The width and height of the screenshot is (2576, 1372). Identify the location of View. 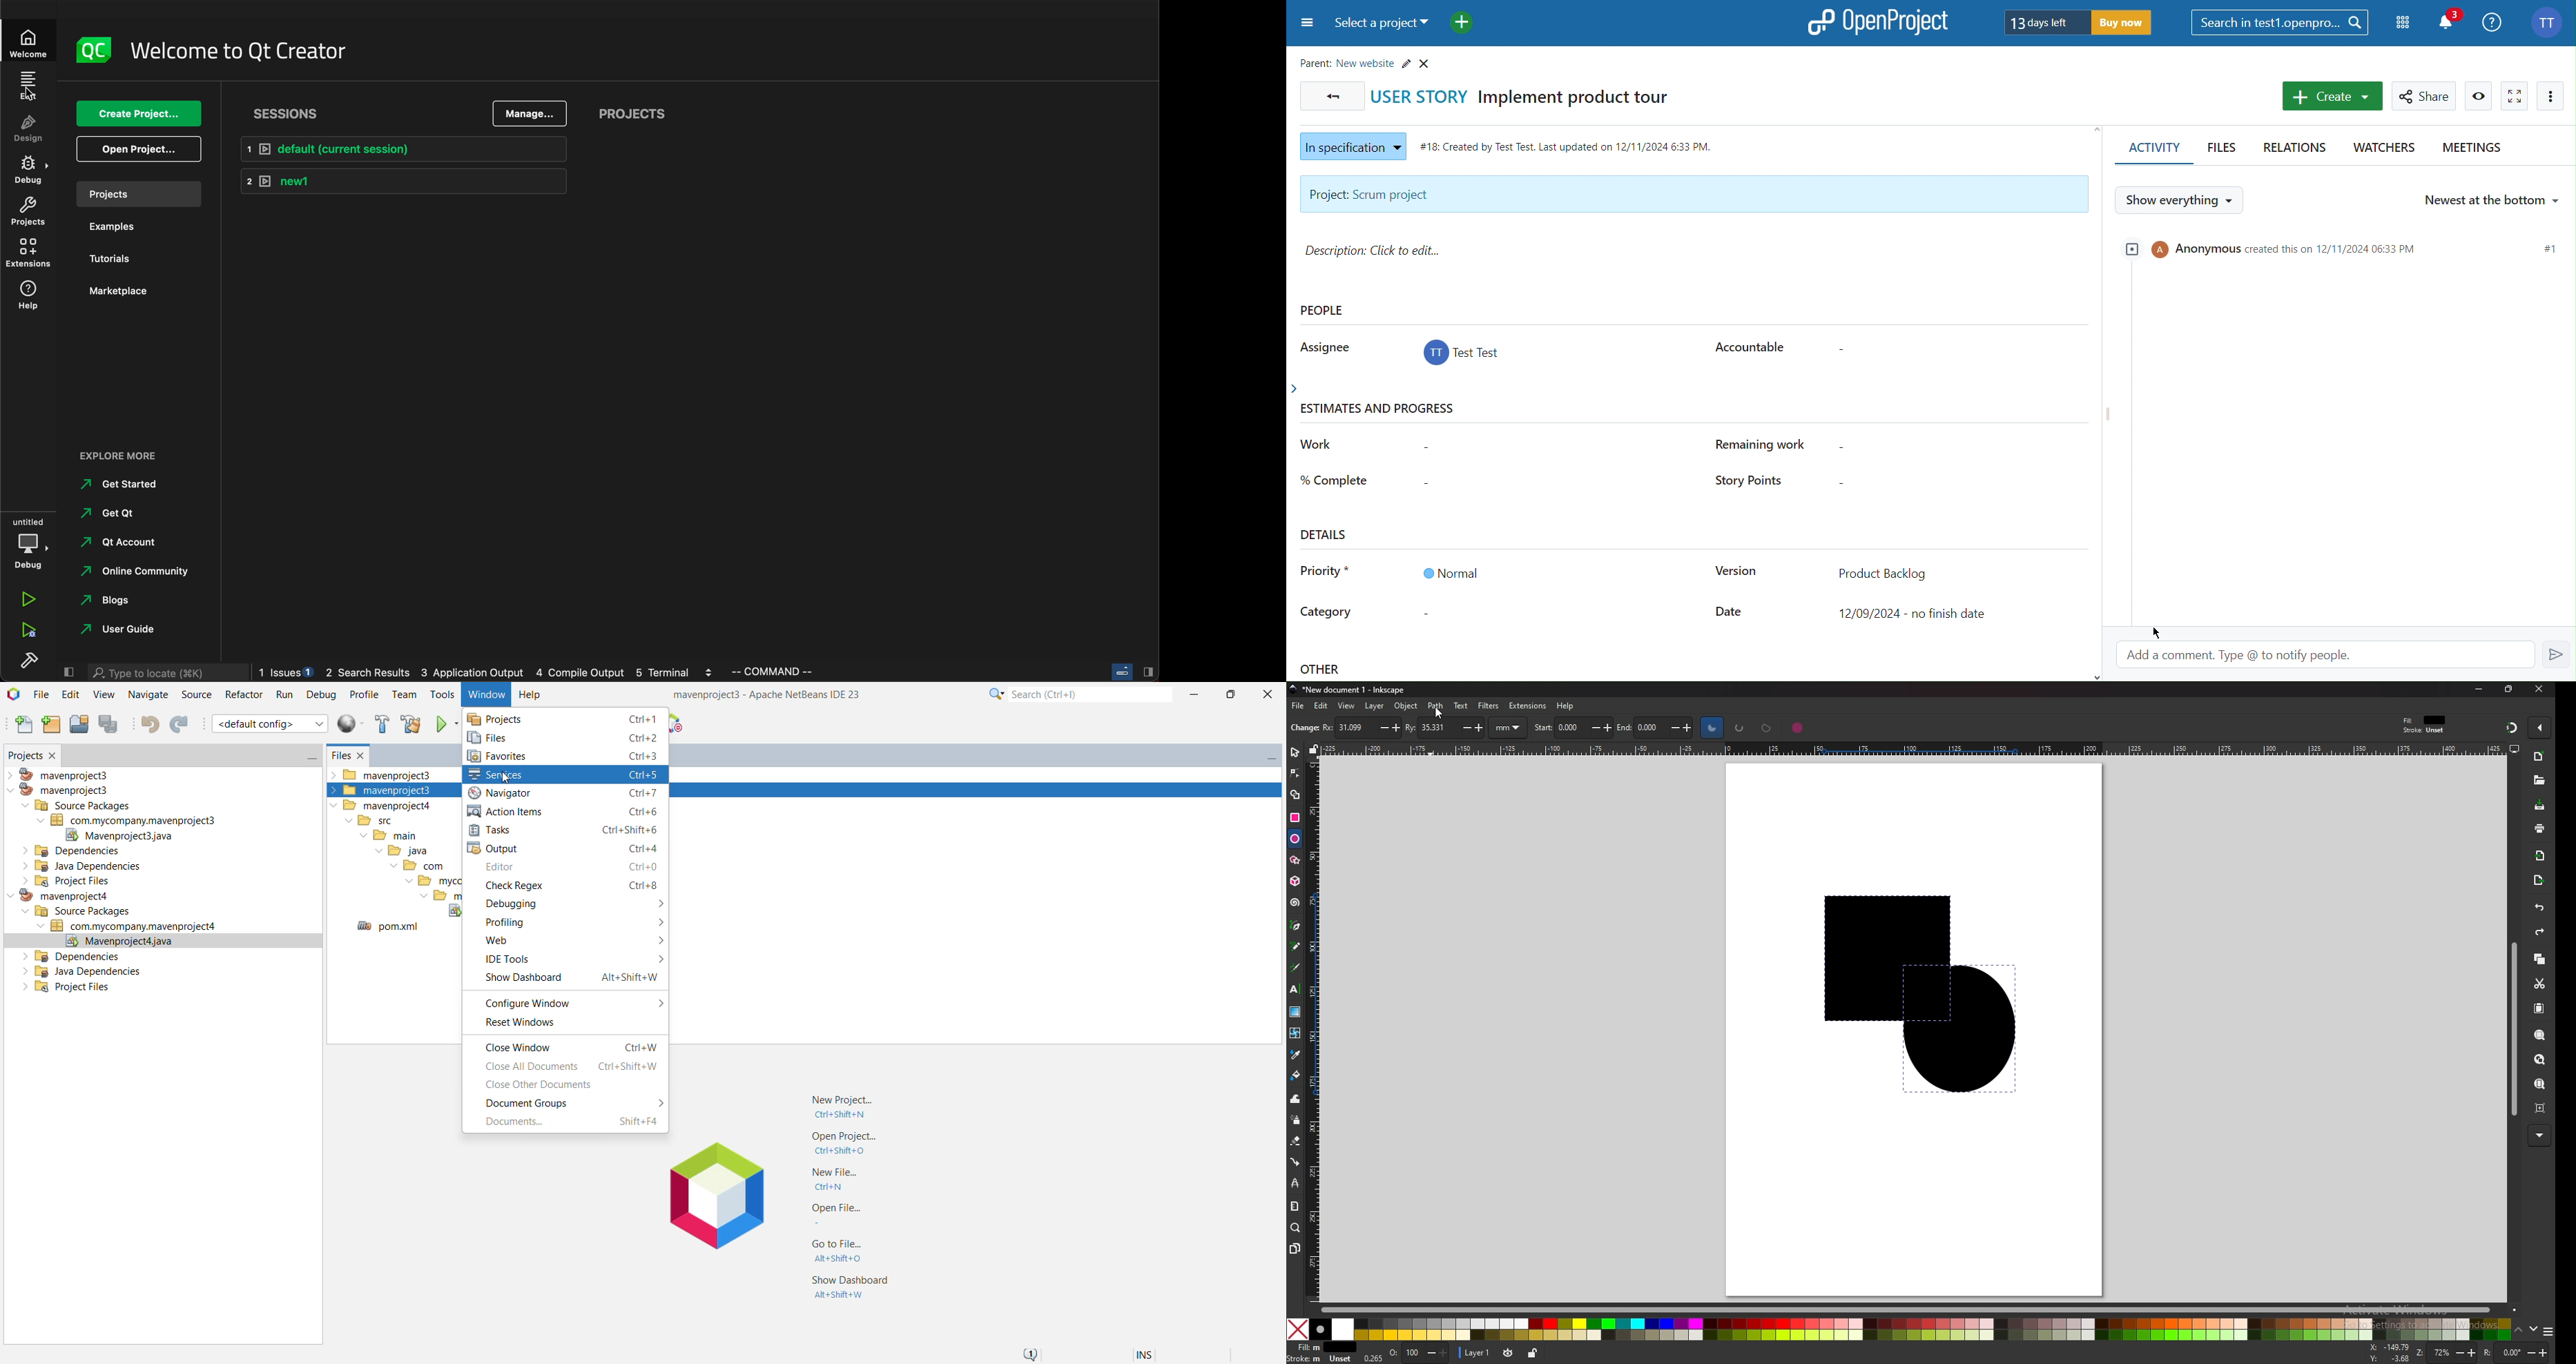
(2479, 96).